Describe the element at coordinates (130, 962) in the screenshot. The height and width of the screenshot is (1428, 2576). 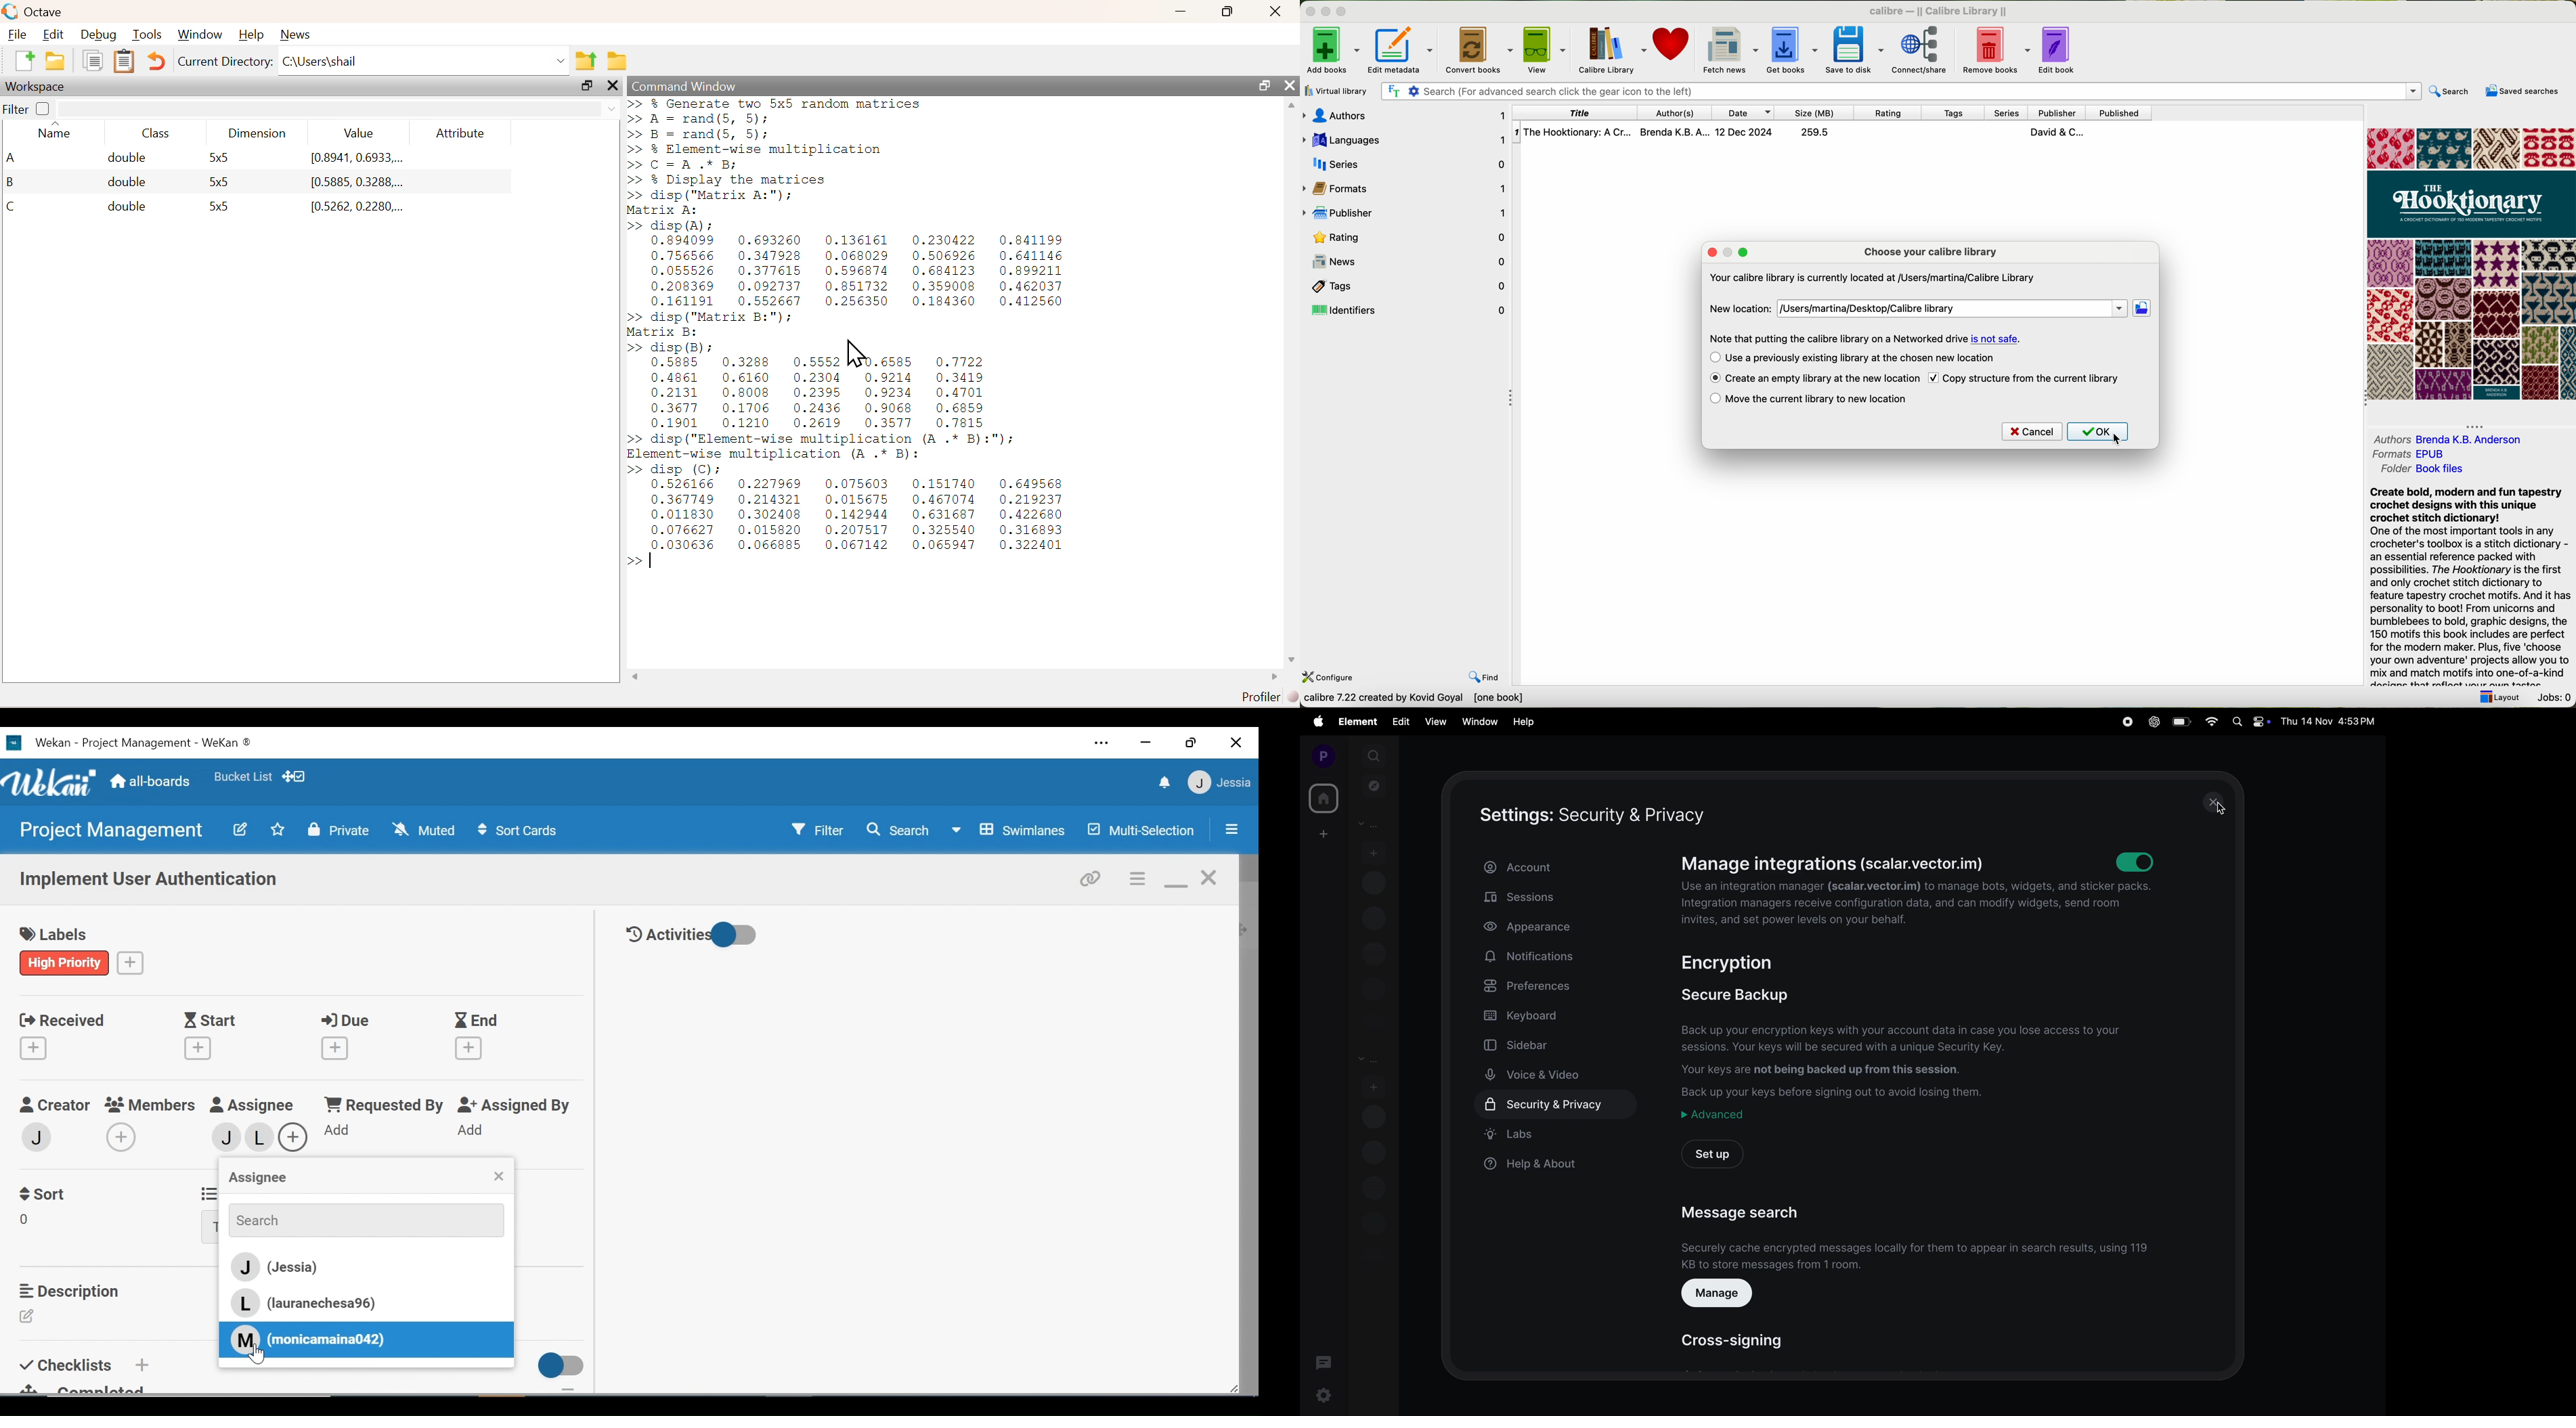
I see `Create labels` at that location.